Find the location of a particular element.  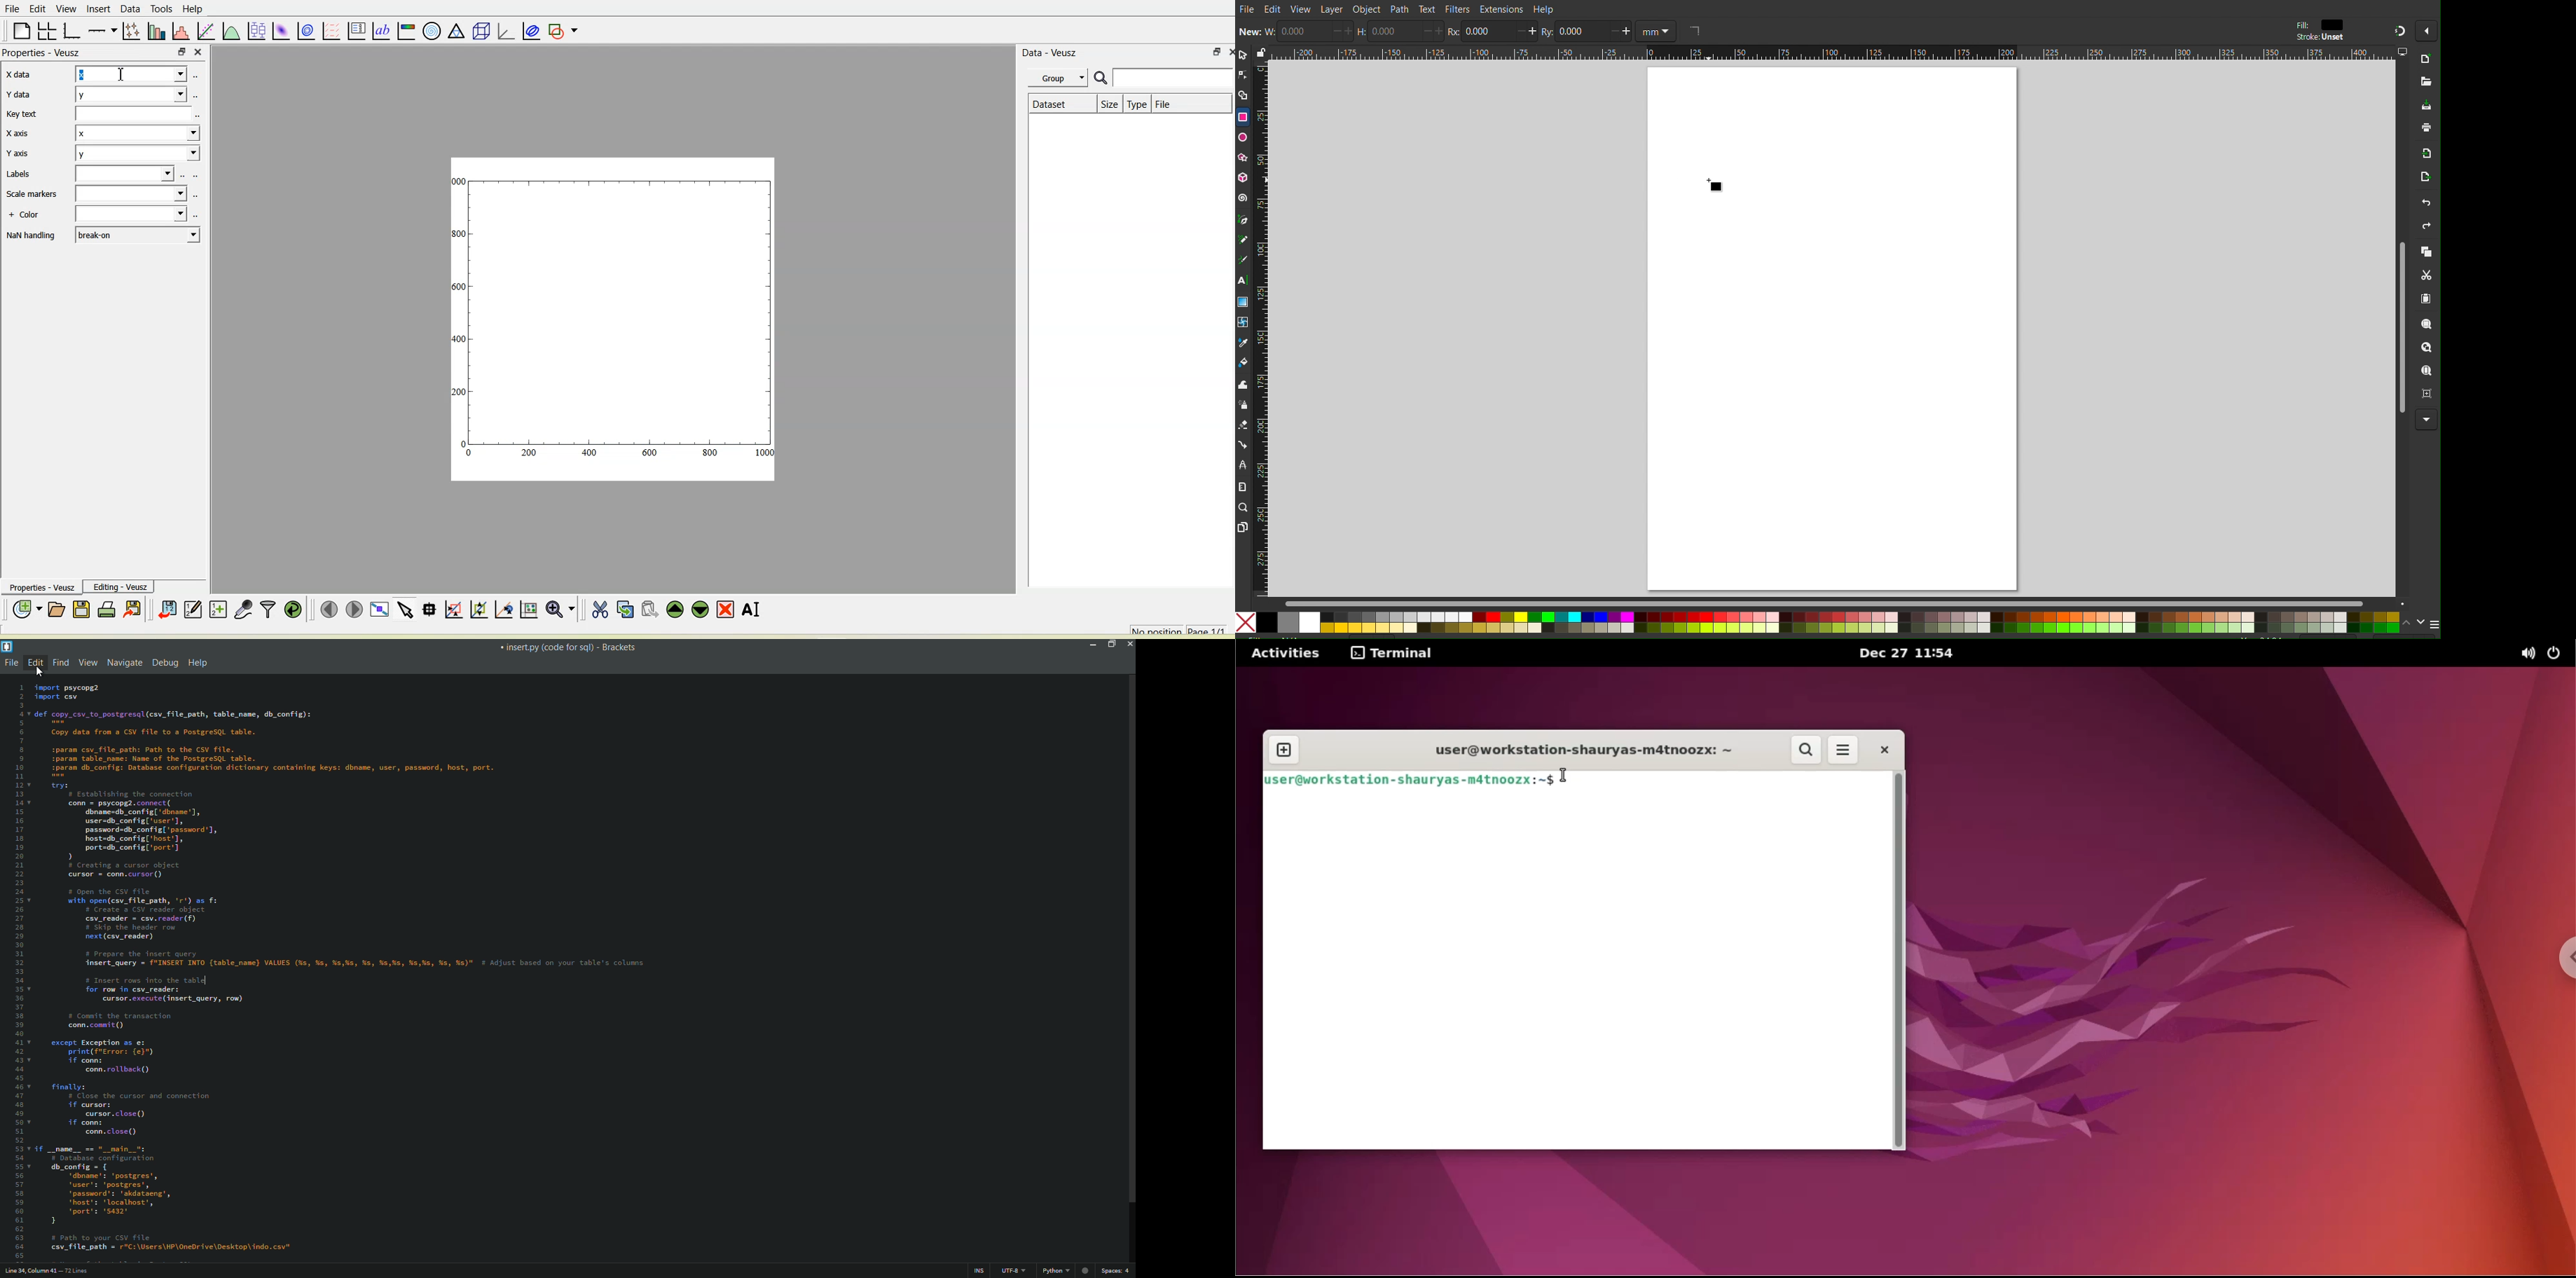

Units is located at coordinates (1656, 31).